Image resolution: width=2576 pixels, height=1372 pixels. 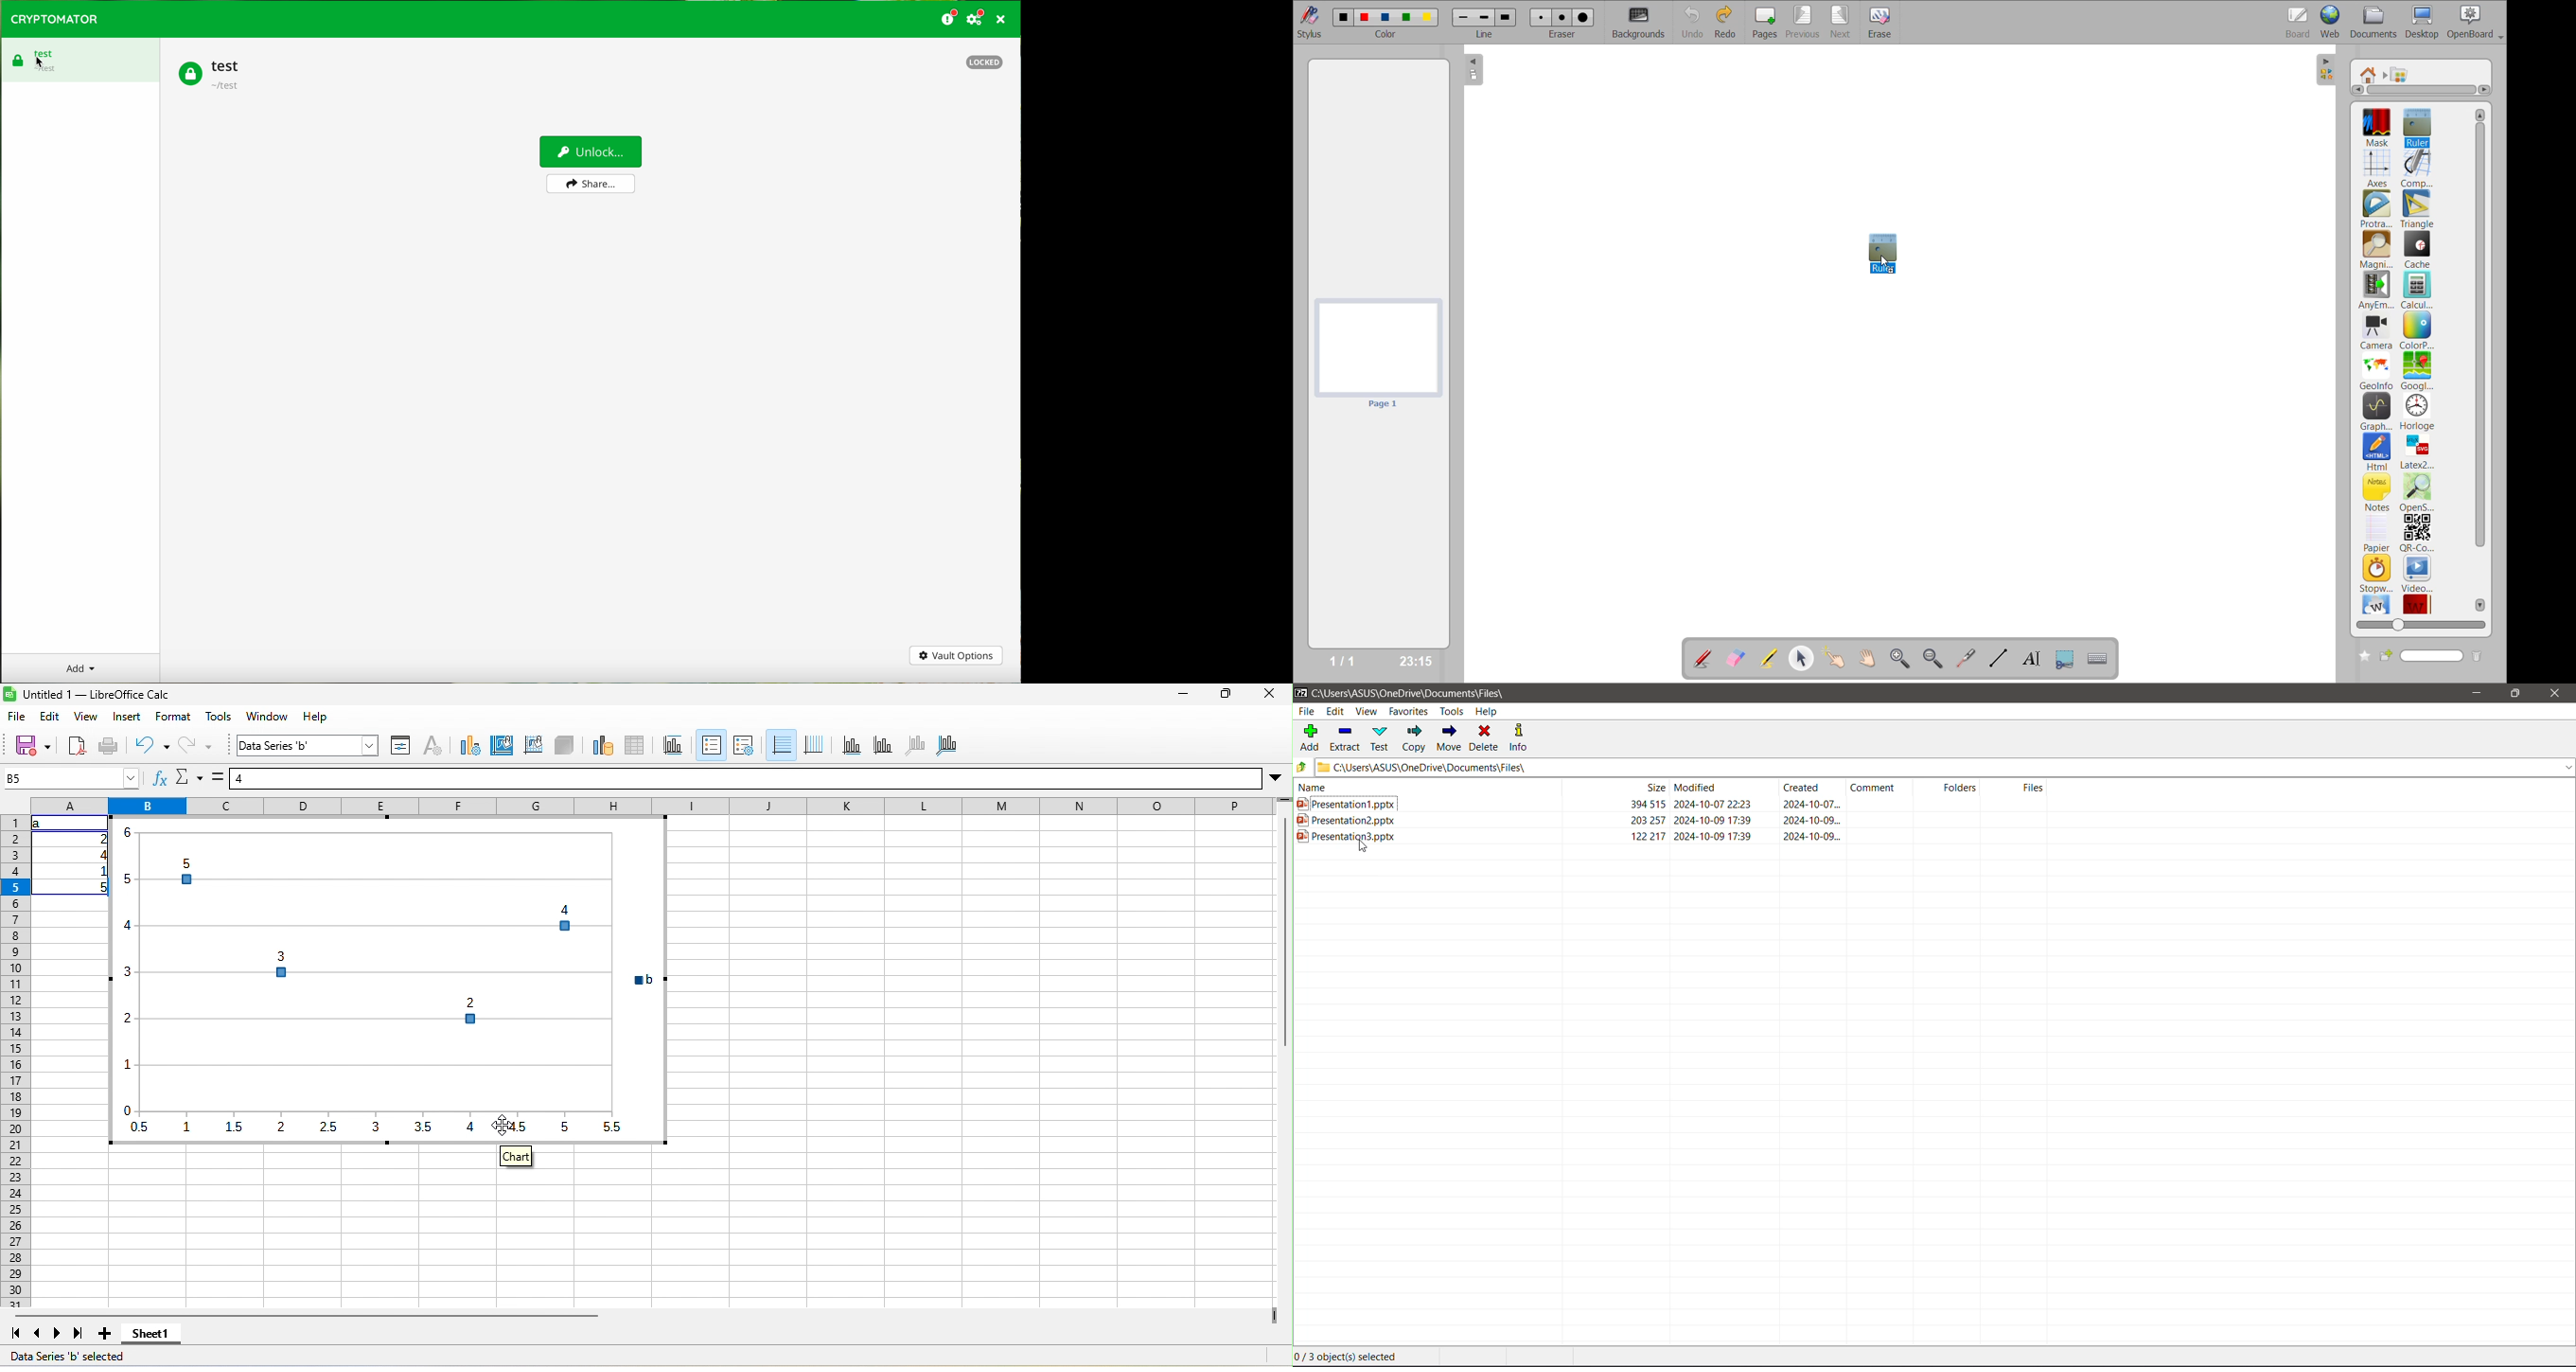 What do you see at coordinates (219, 717) in the screenshot?
I see `tools` at bounding box center [219, 717].